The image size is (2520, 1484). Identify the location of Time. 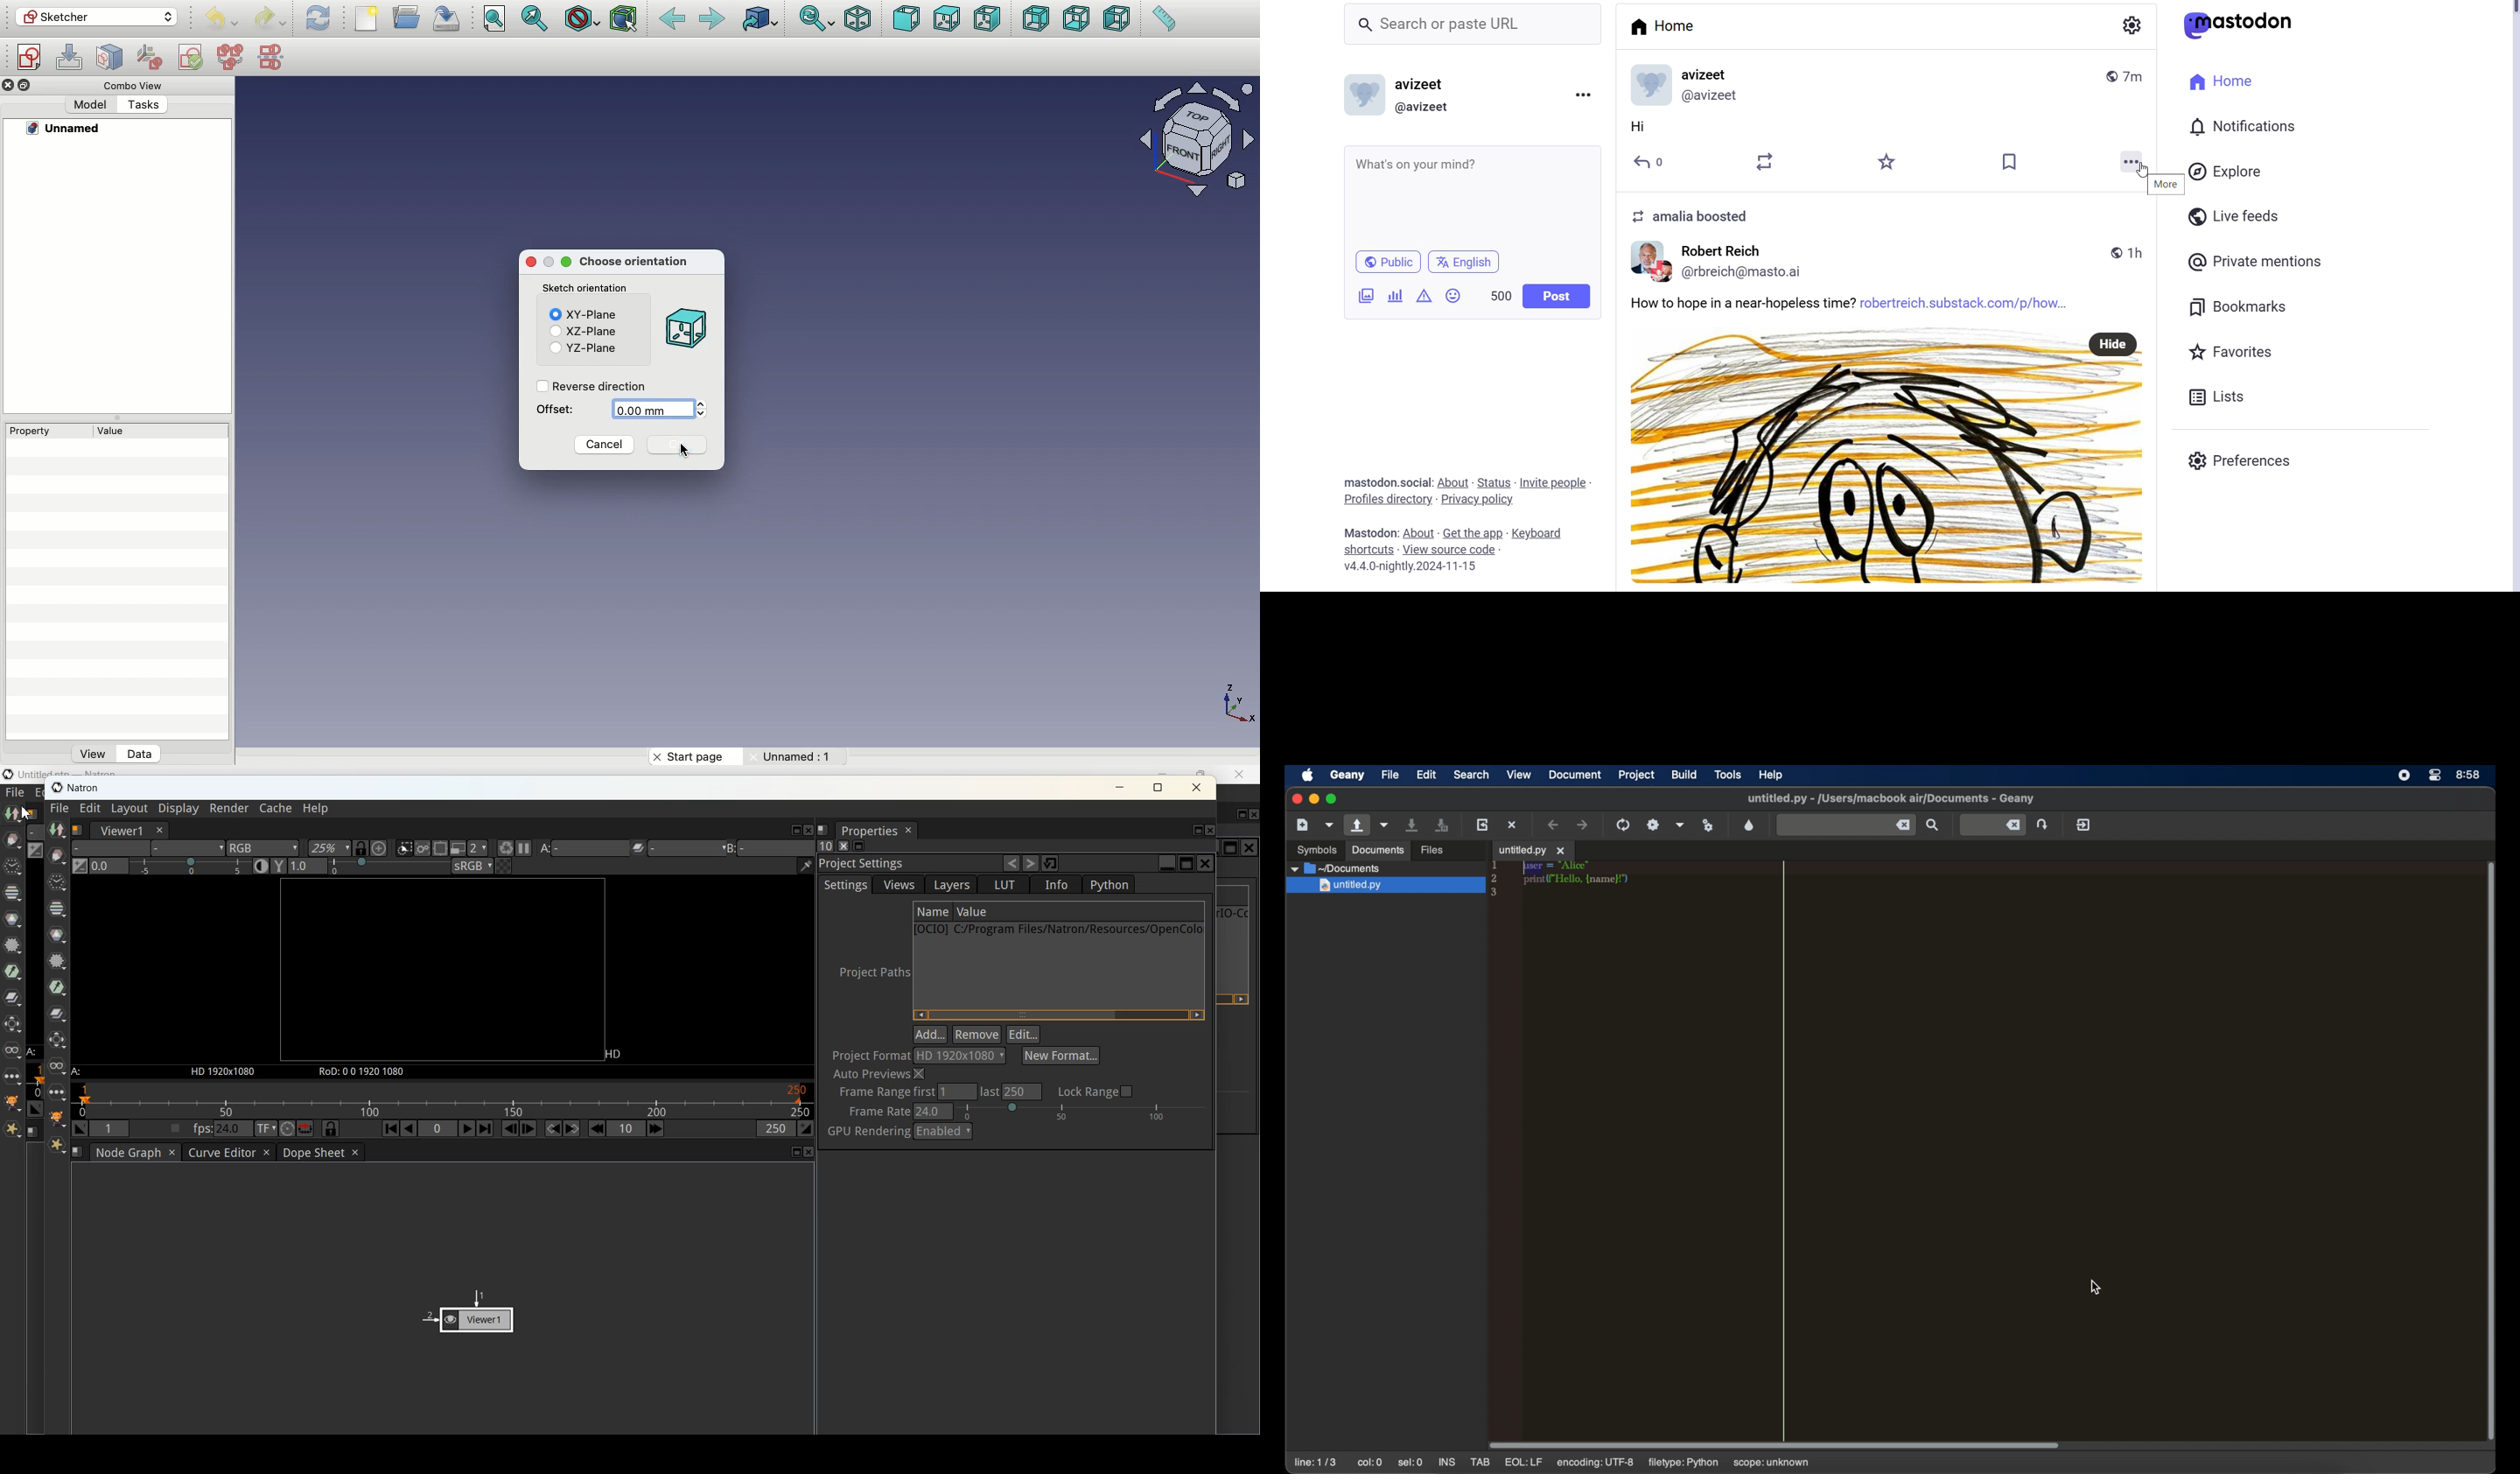
(12, 867).